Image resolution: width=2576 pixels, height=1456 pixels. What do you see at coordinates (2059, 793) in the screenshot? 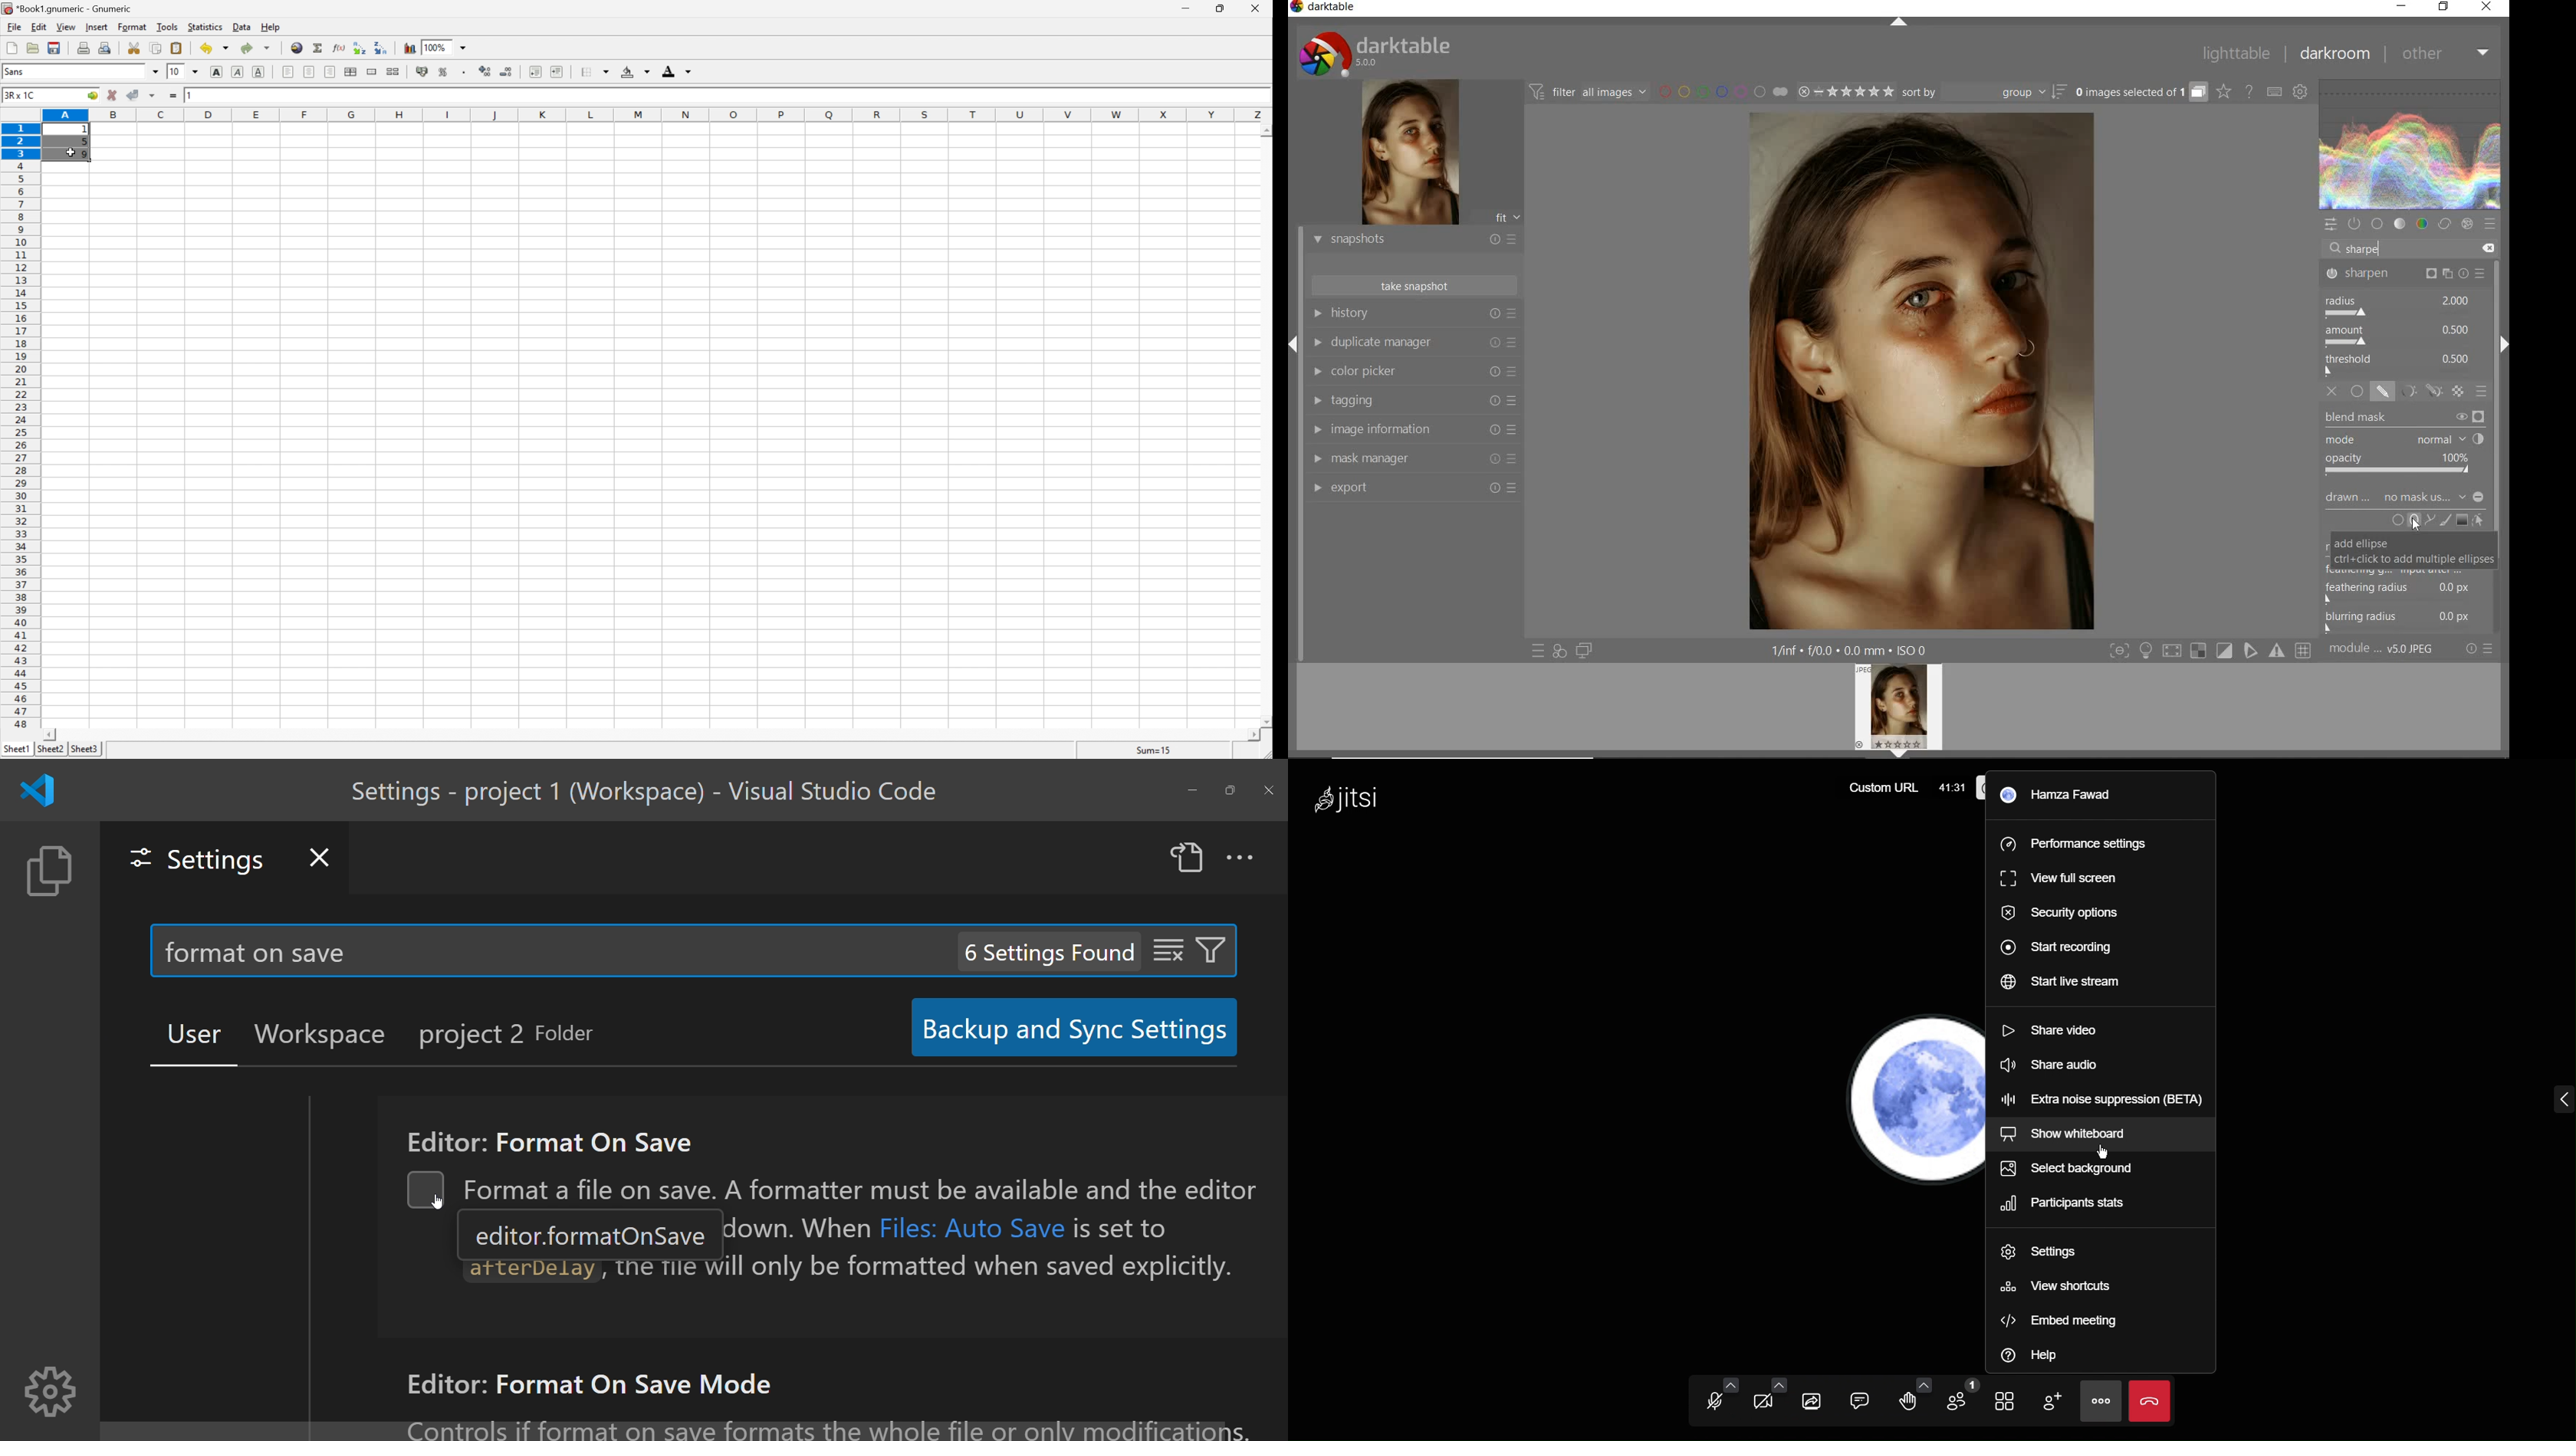
I see `Hamza Fawad` at bounding box center [2059, 793].